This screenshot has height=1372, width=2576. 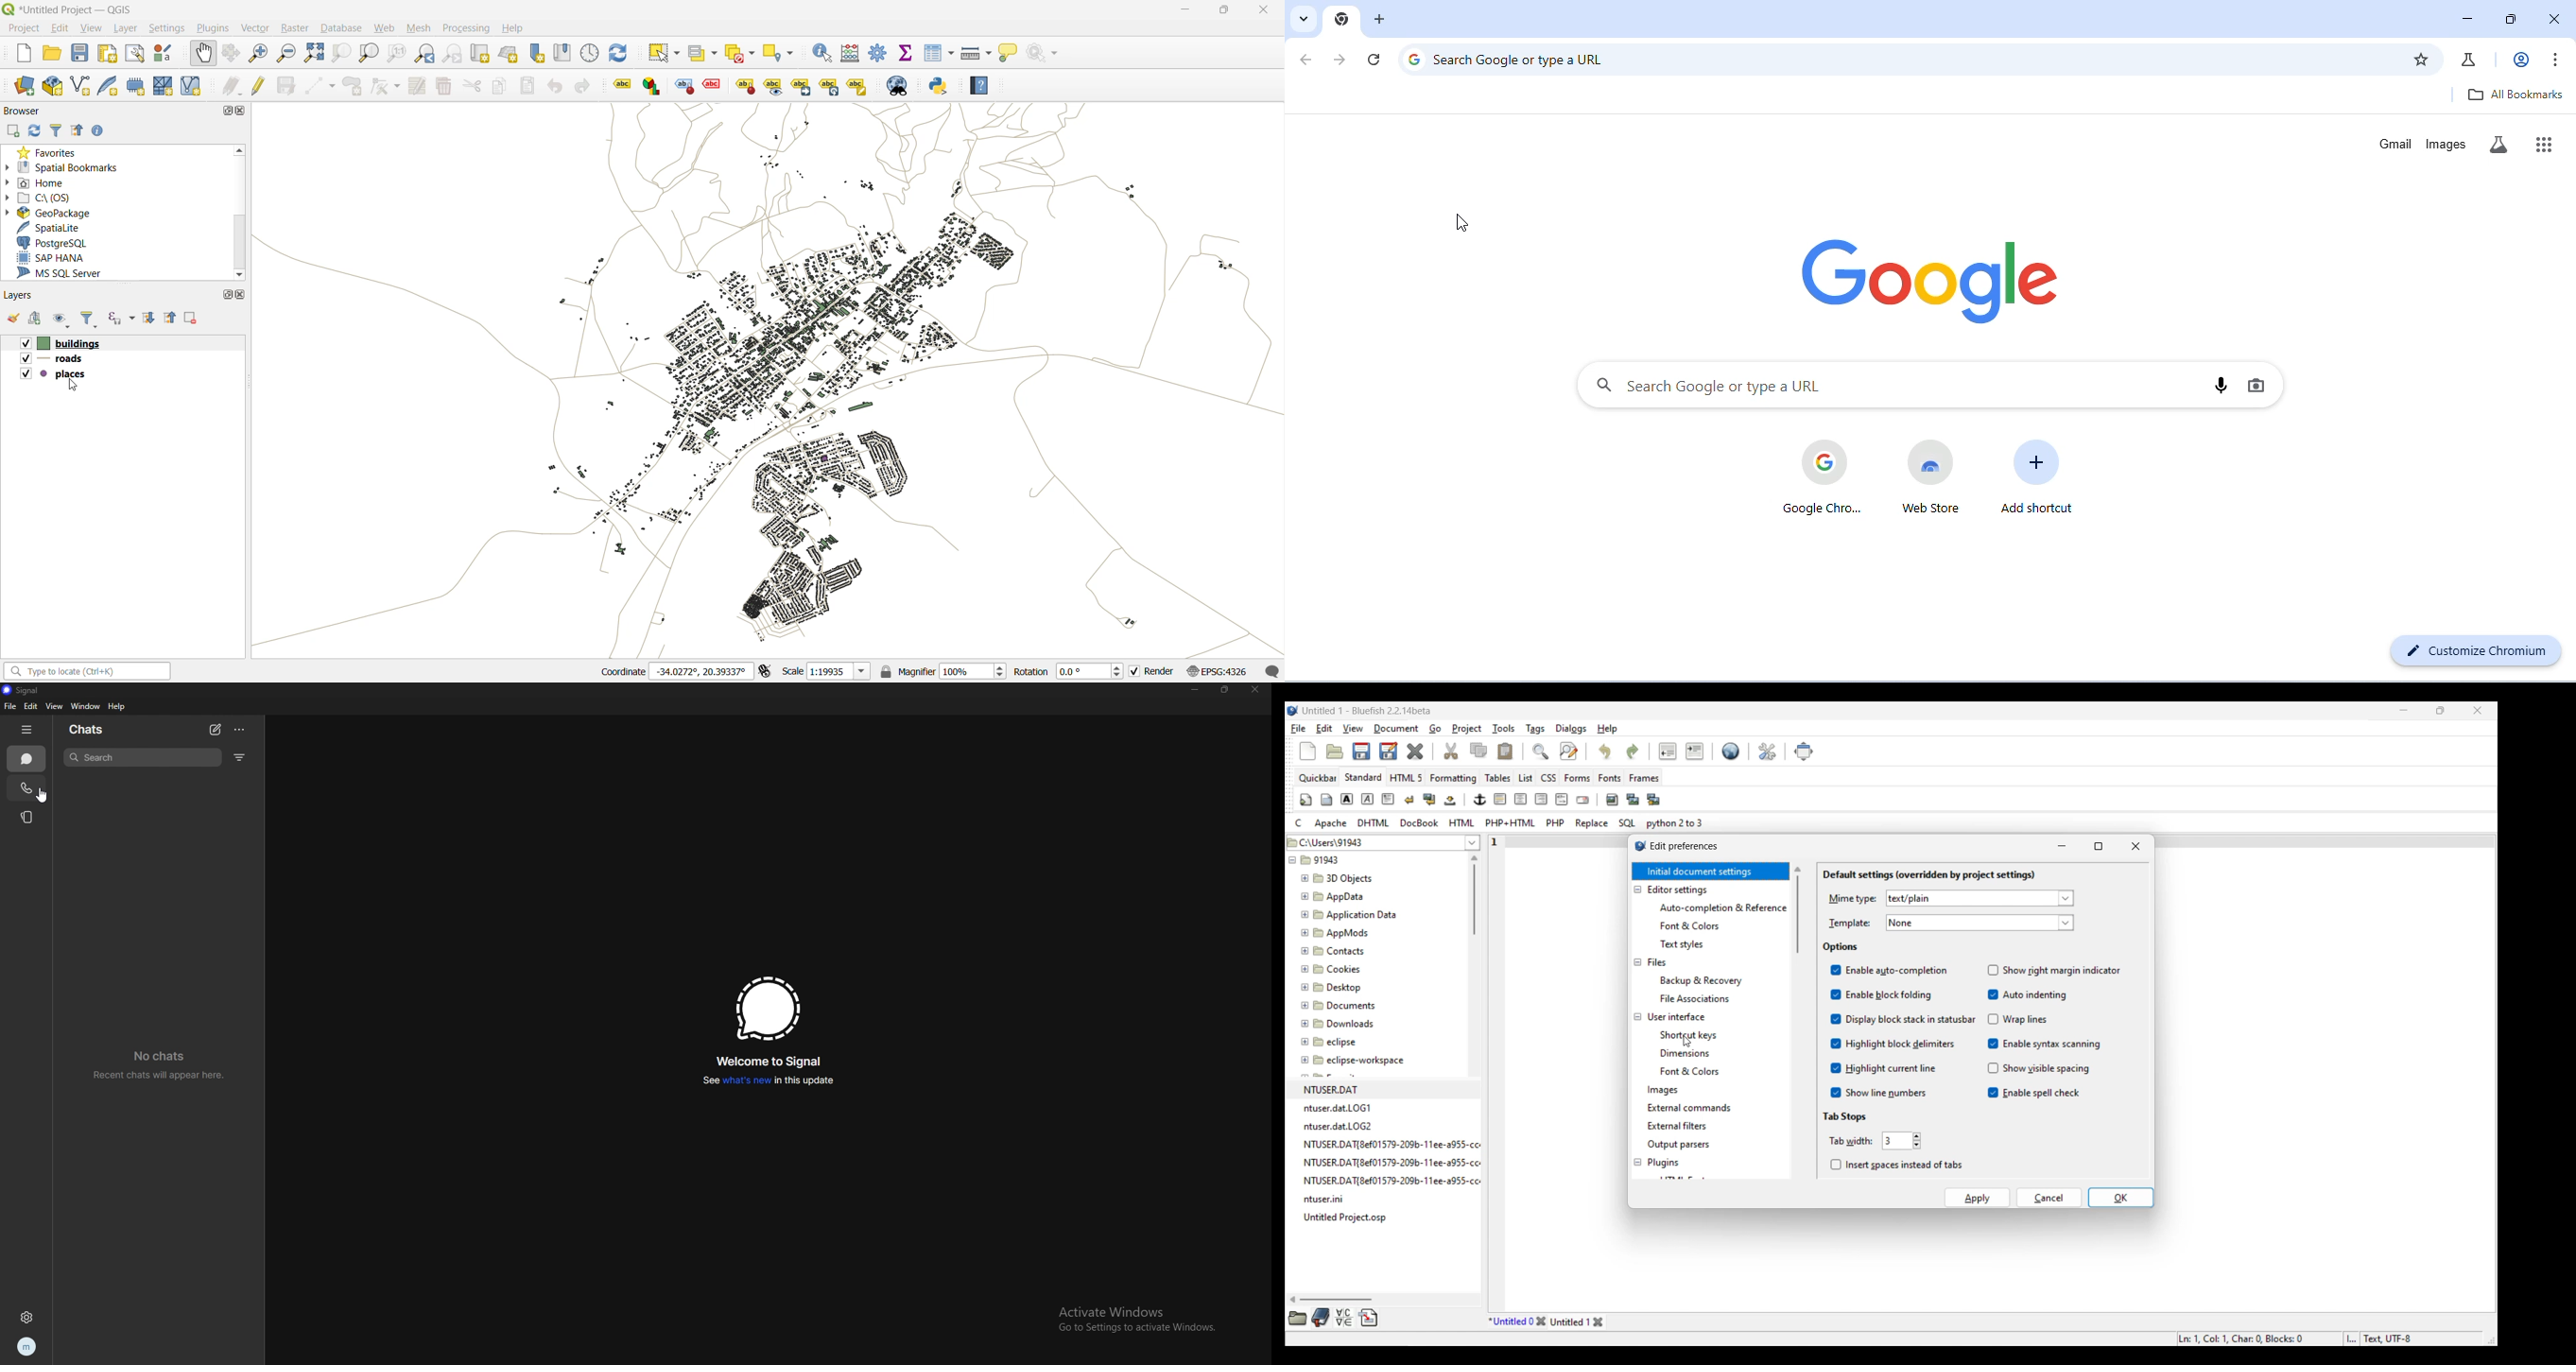 I want to click on toggle extensions, so click(x=765, y=671).